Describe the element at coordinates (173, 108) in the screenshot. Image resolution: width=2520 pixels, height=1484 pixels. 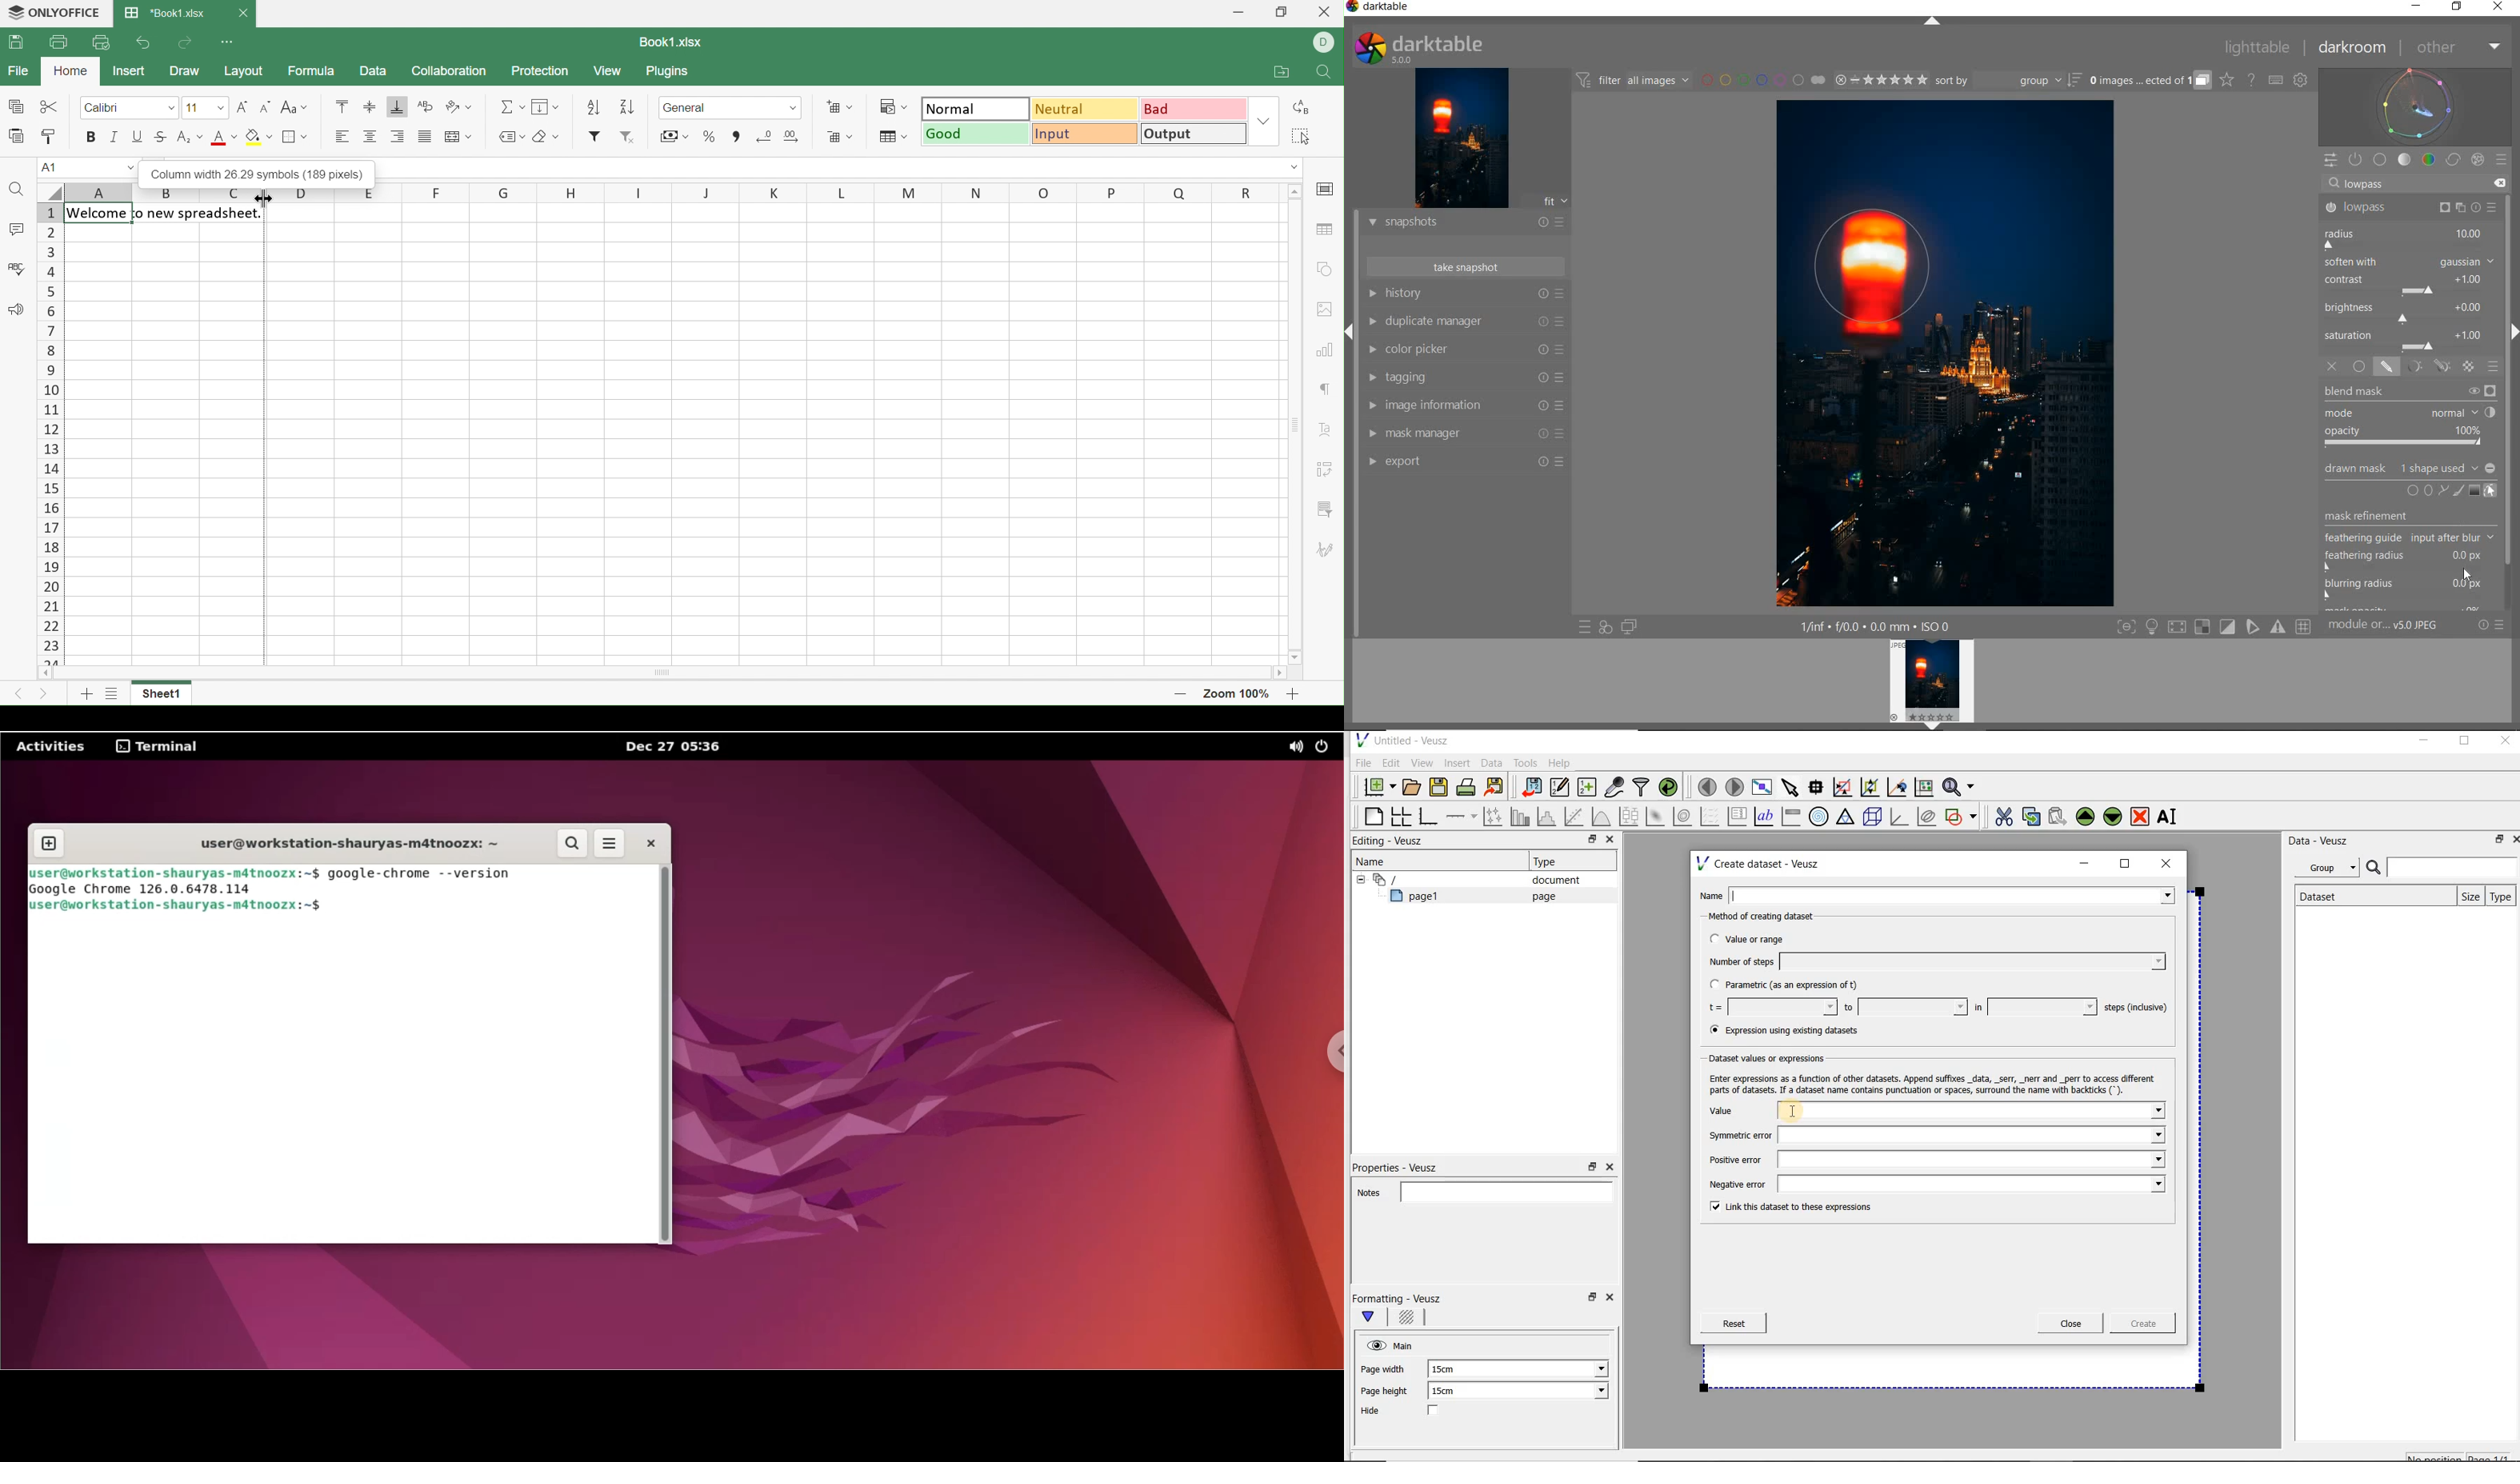
I see `Drop Down` at that location.